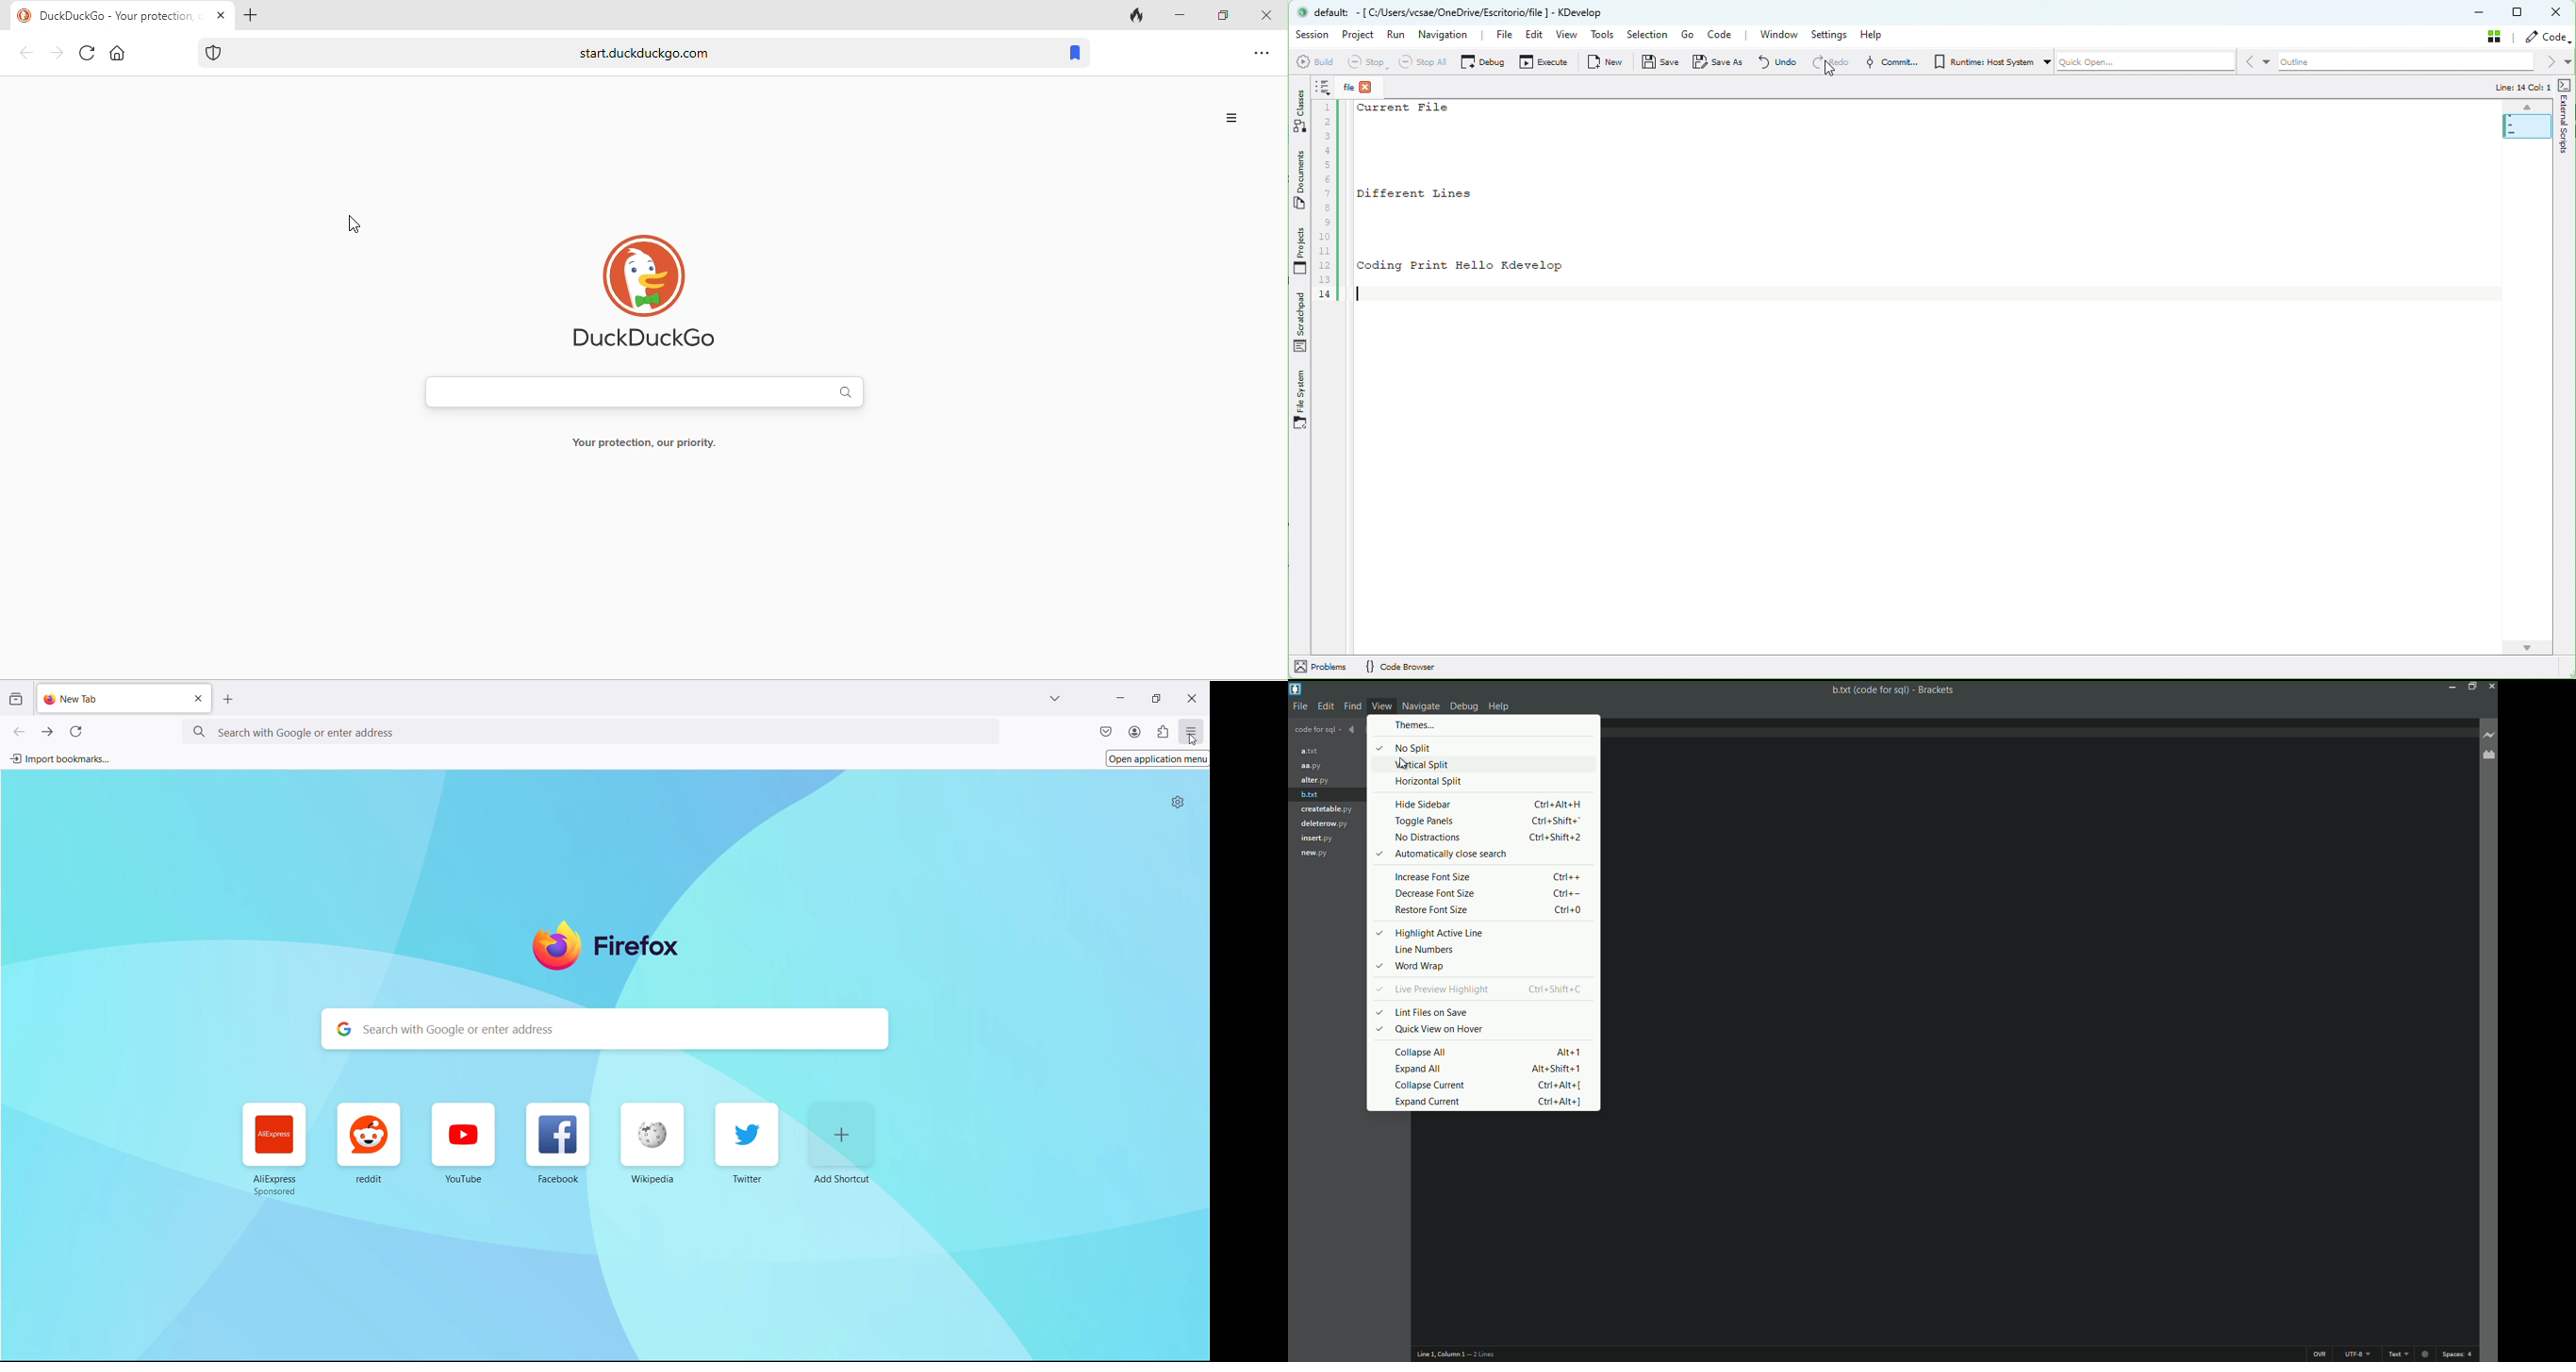  I want to click on space, so click(2460, 1353).